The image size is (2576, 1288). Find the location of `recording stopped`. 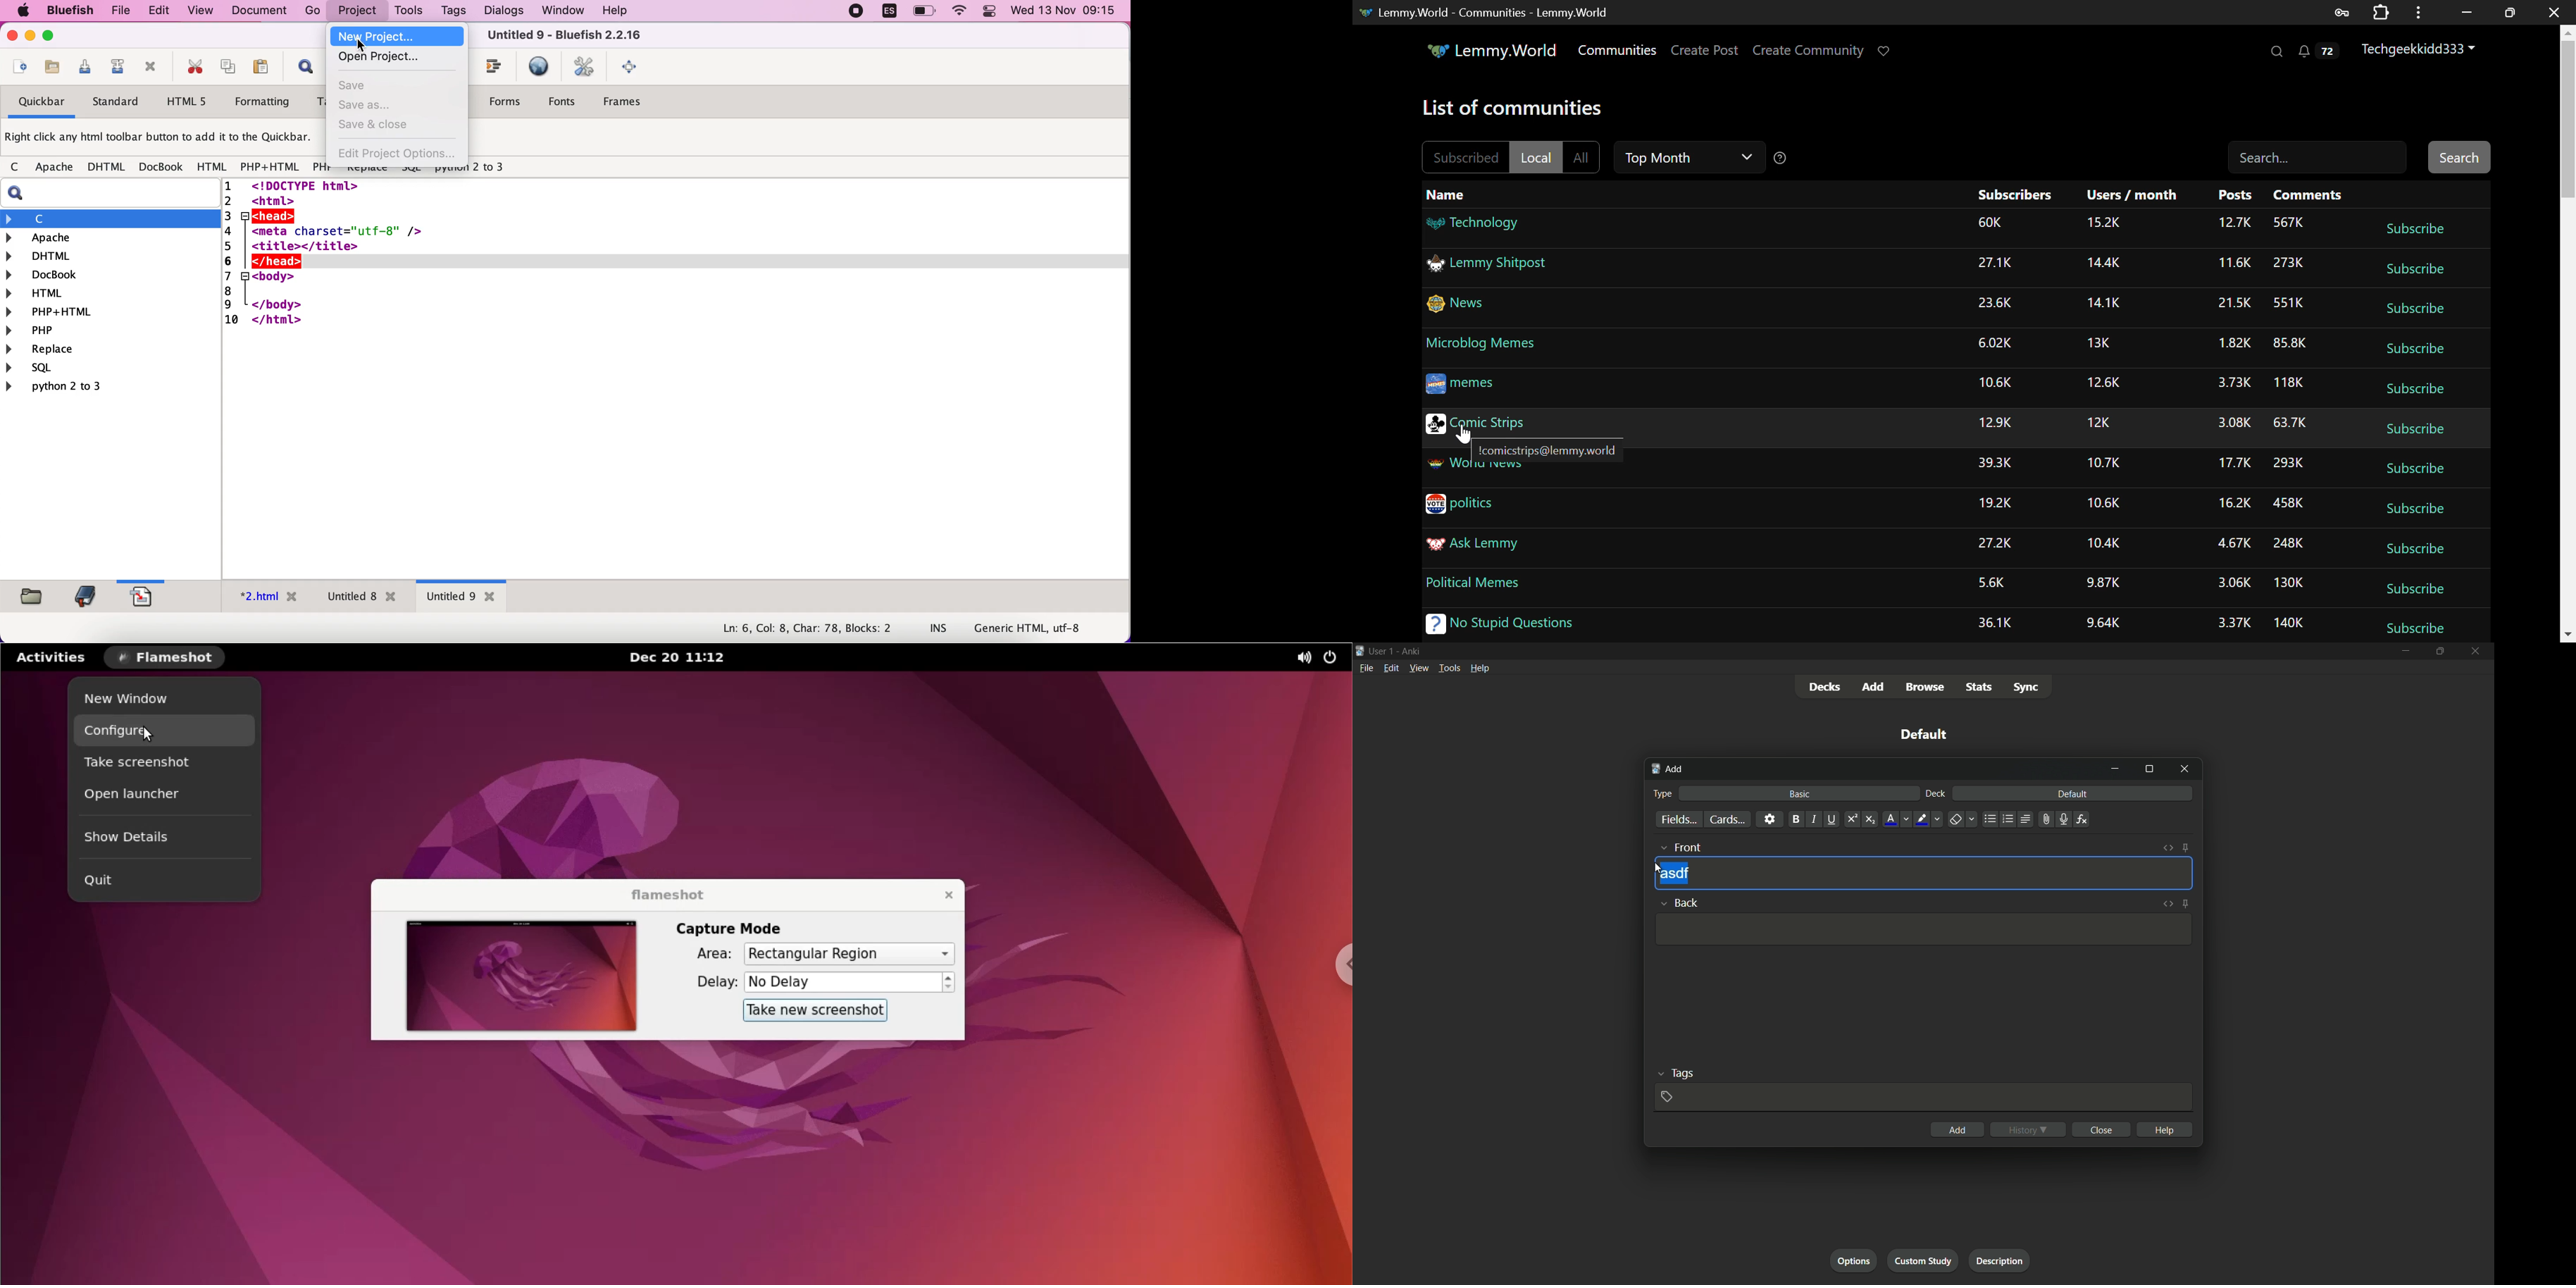

recording stopped is located at coordinates (853, 12).